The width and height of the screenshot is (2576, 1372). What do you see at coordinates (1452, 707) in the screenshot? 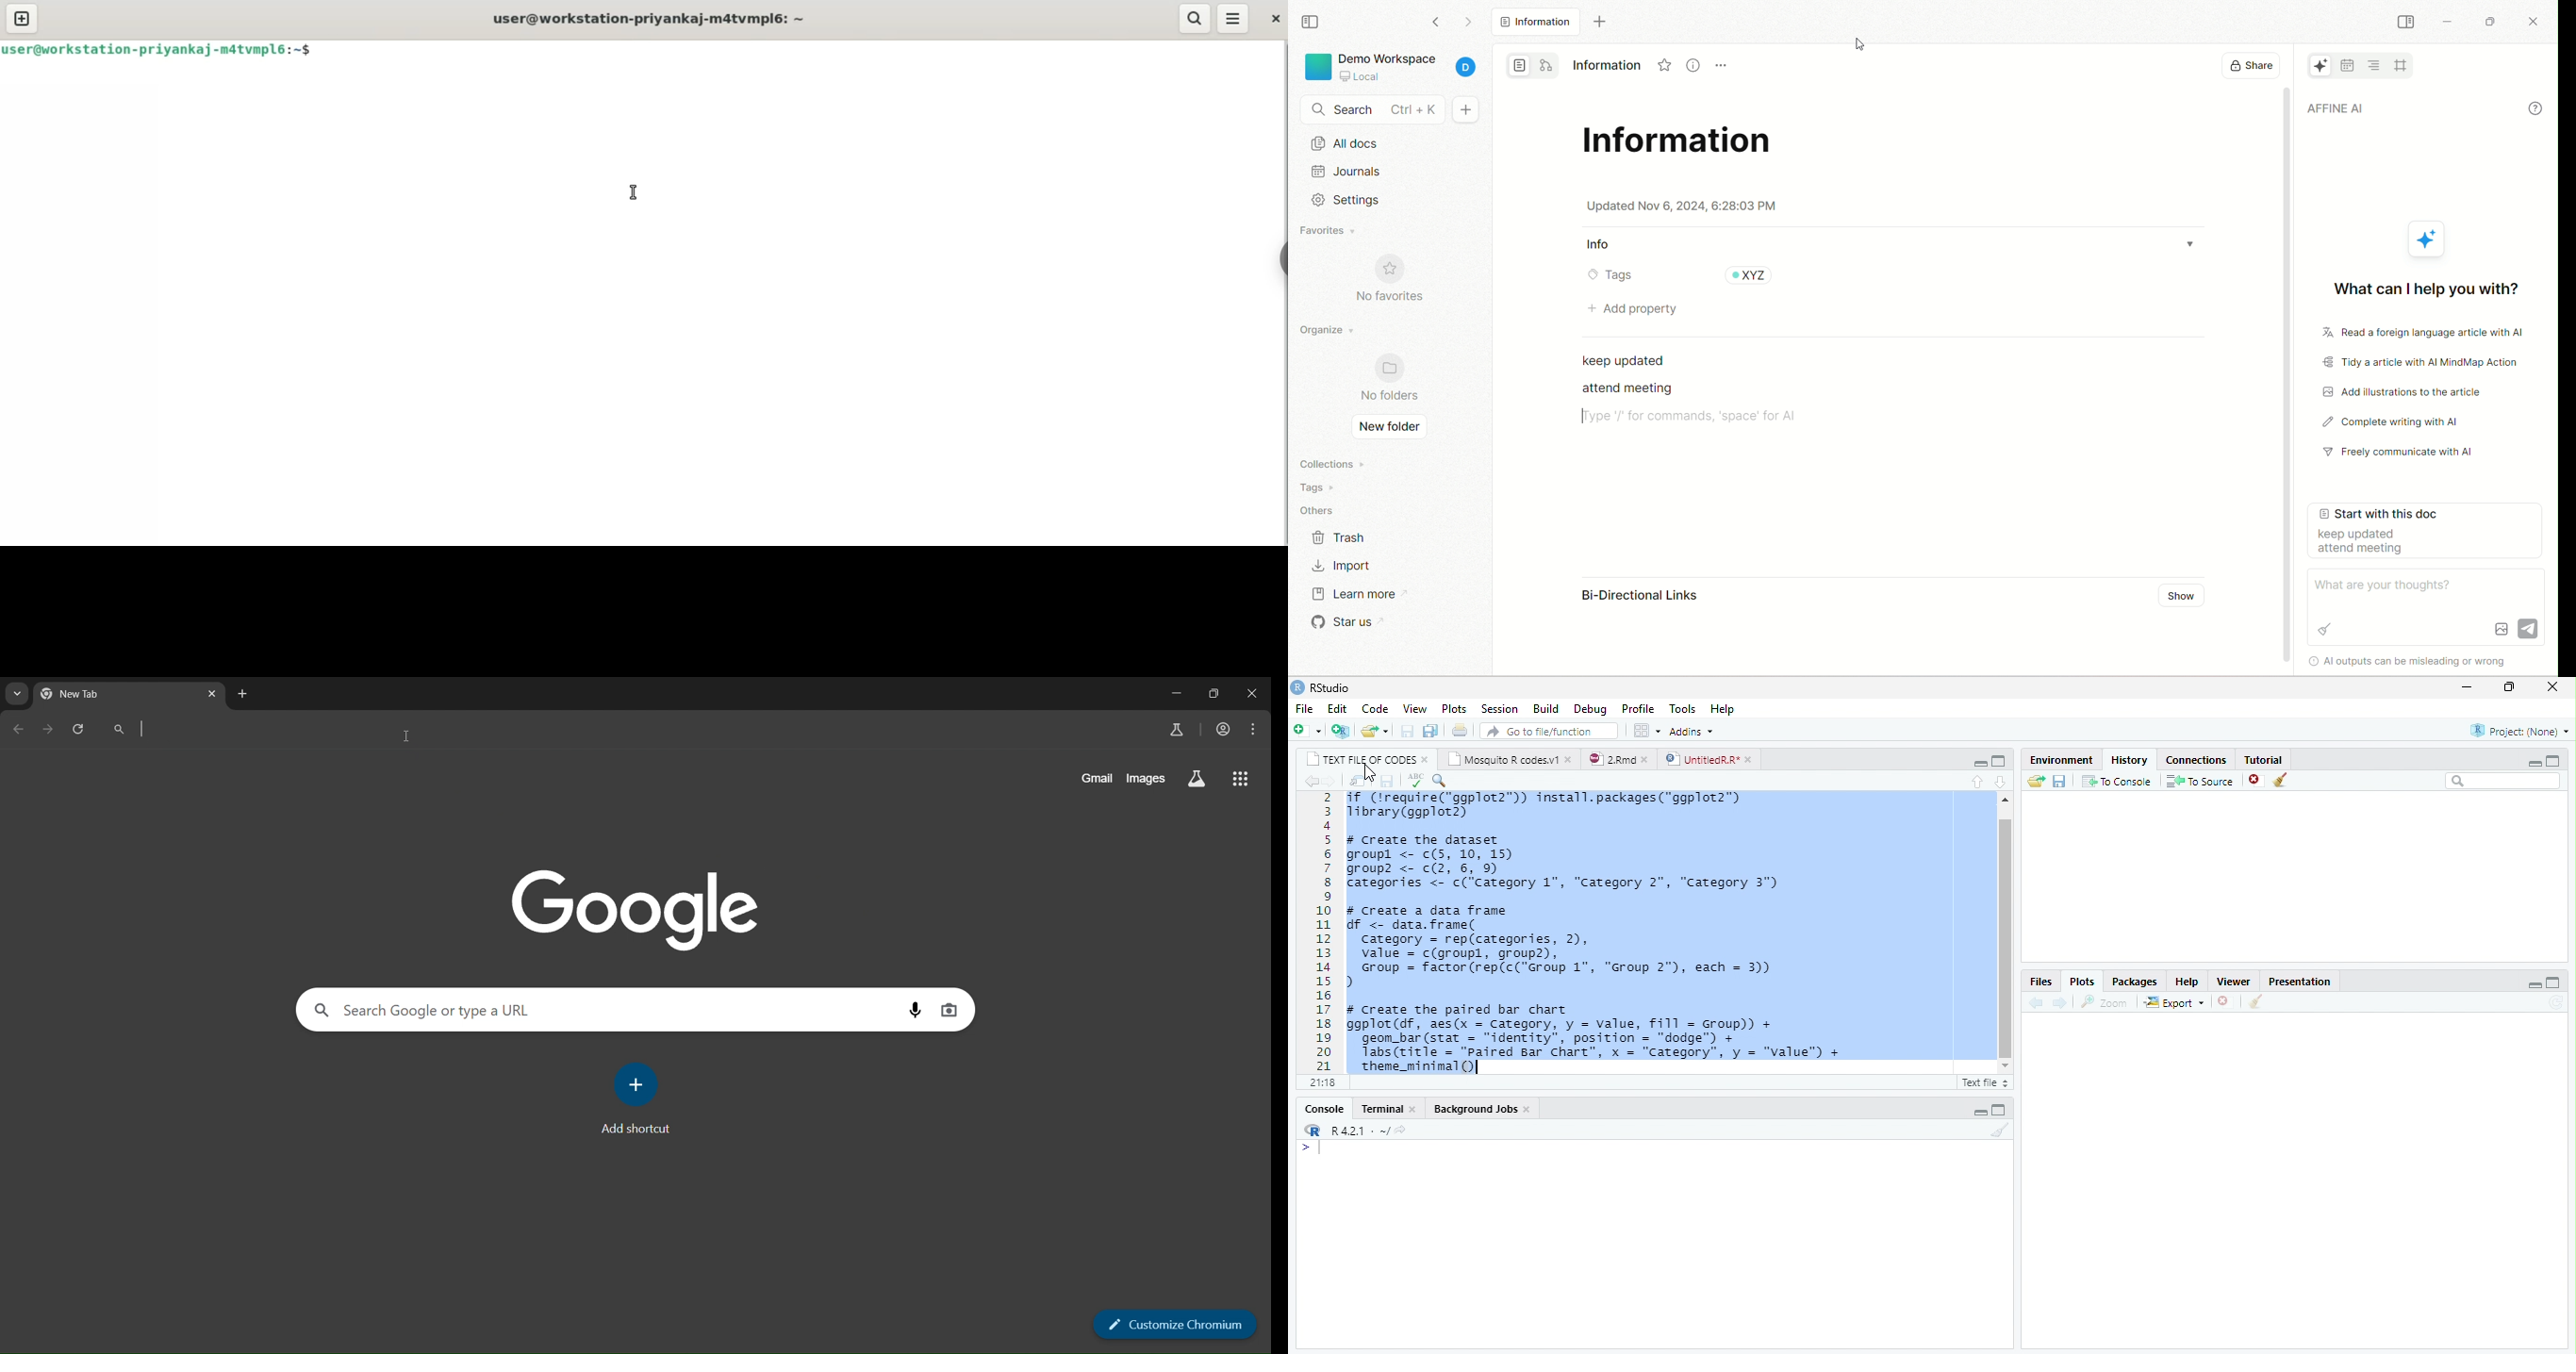
I see `plots` at bounding box center [1452, 707].